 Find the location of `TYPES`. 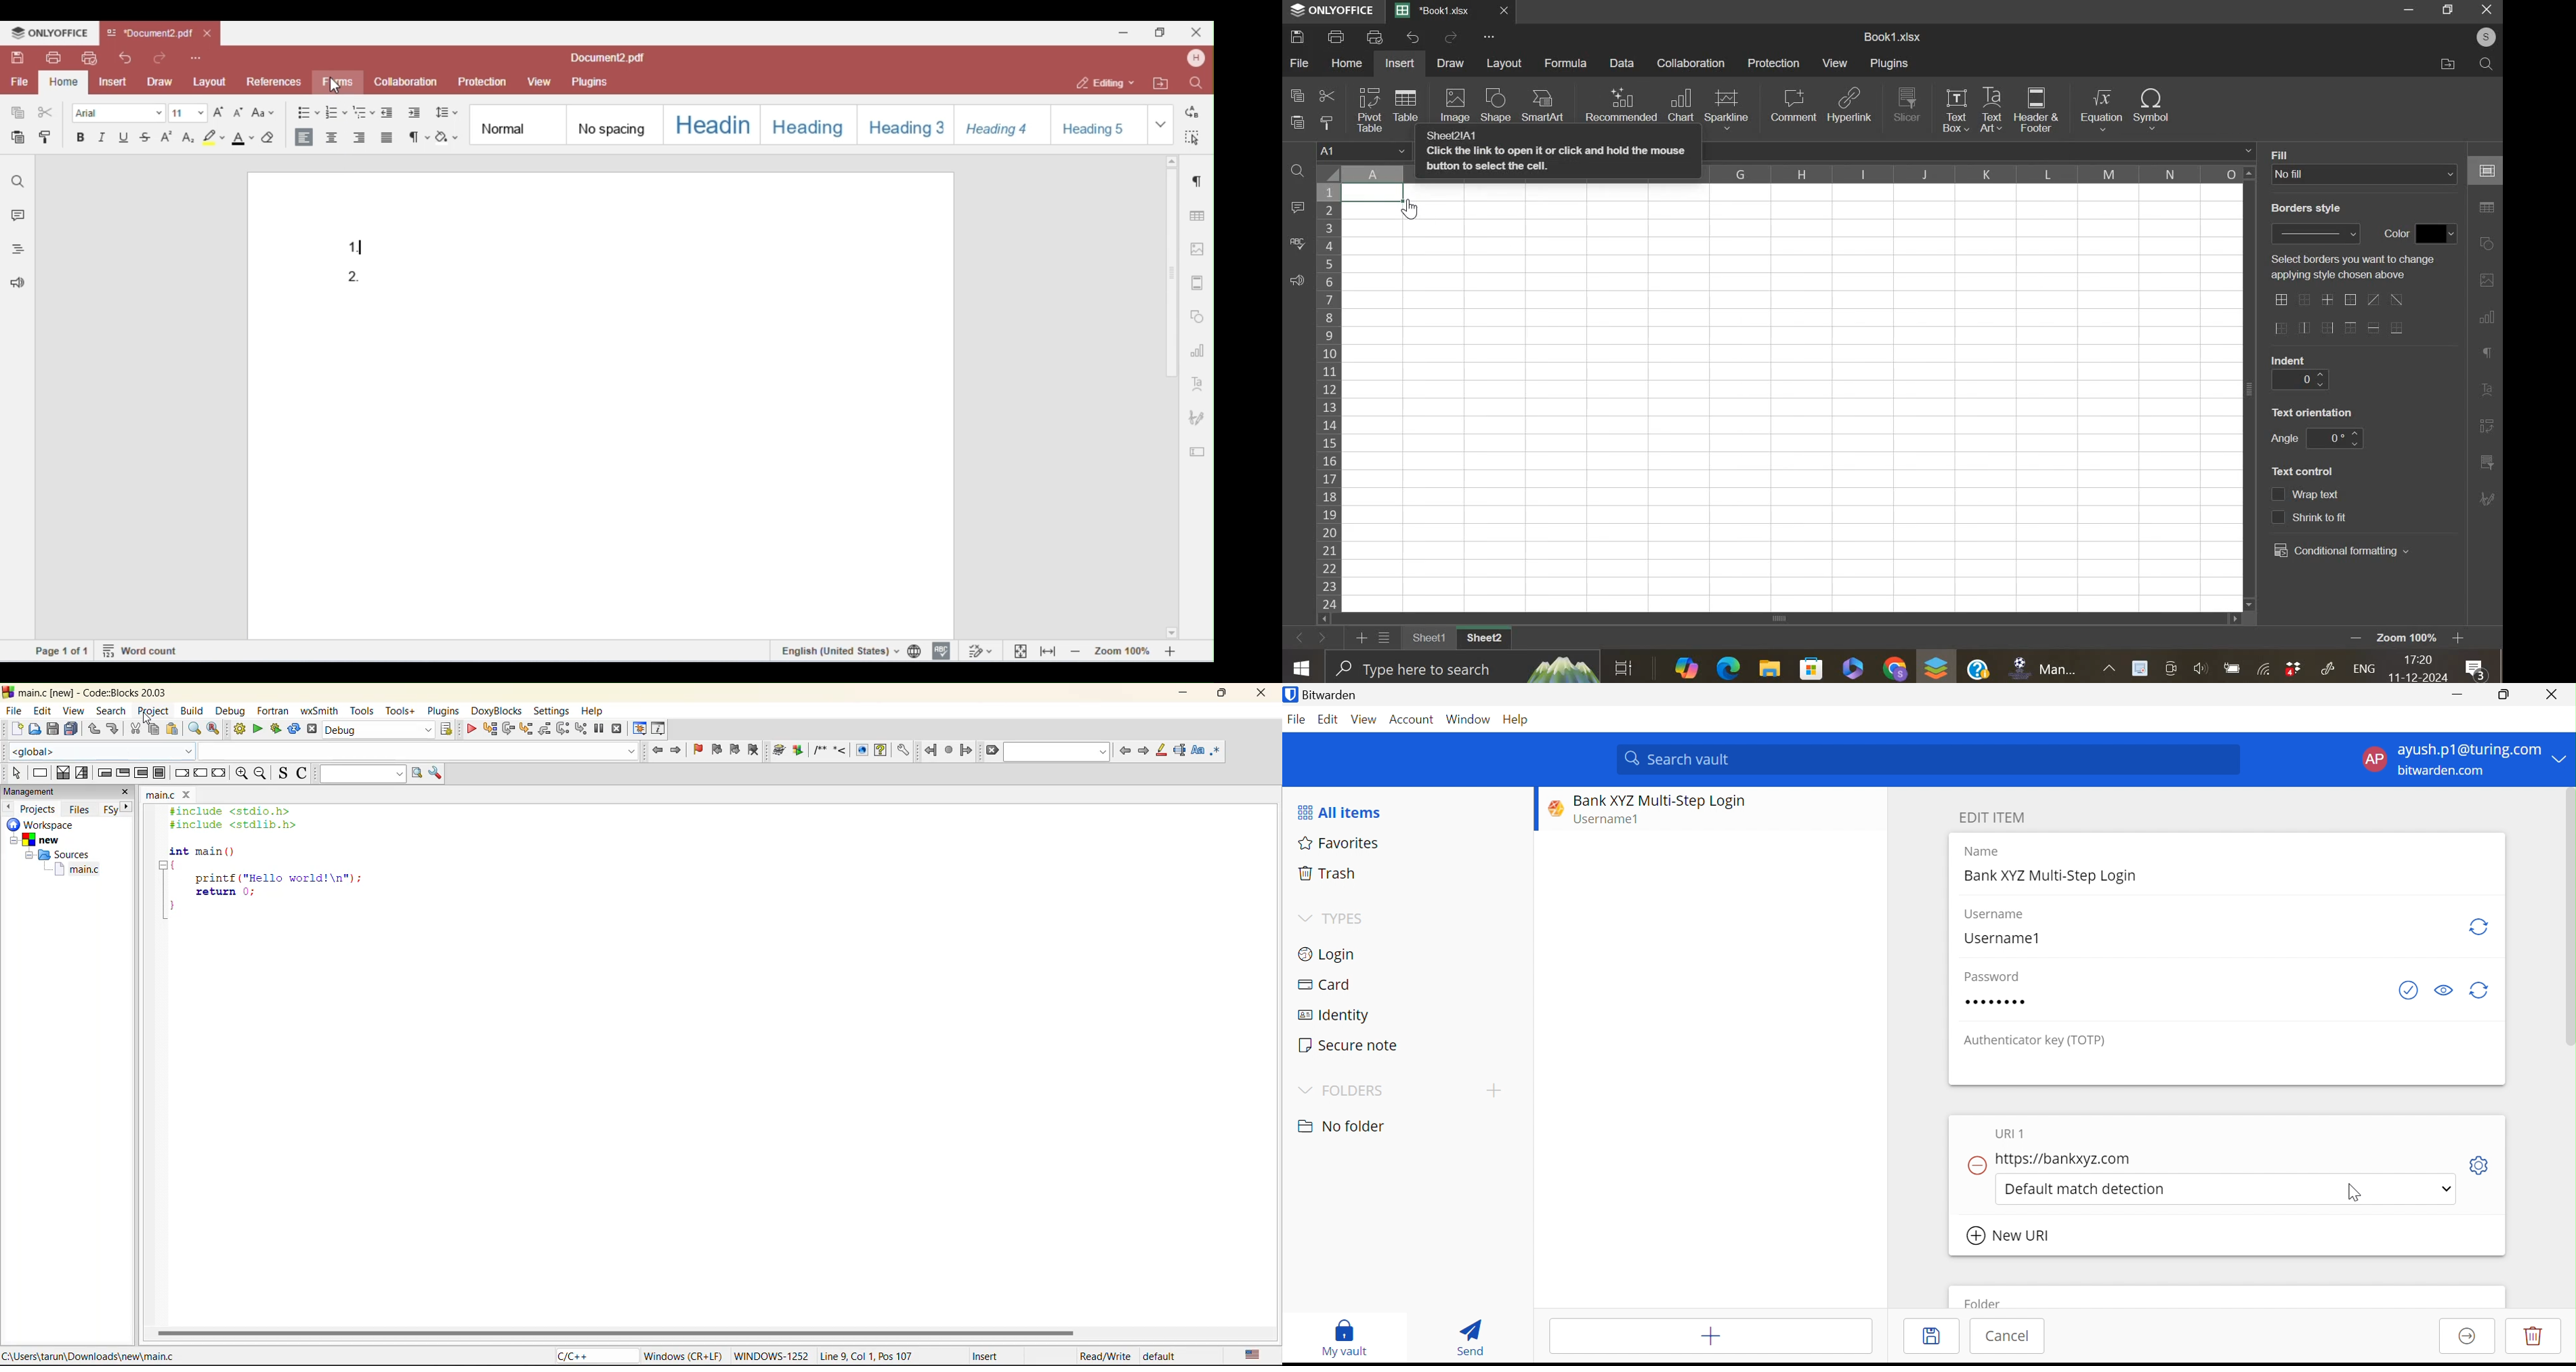

TYPES is located at coordinates (1348, 918).